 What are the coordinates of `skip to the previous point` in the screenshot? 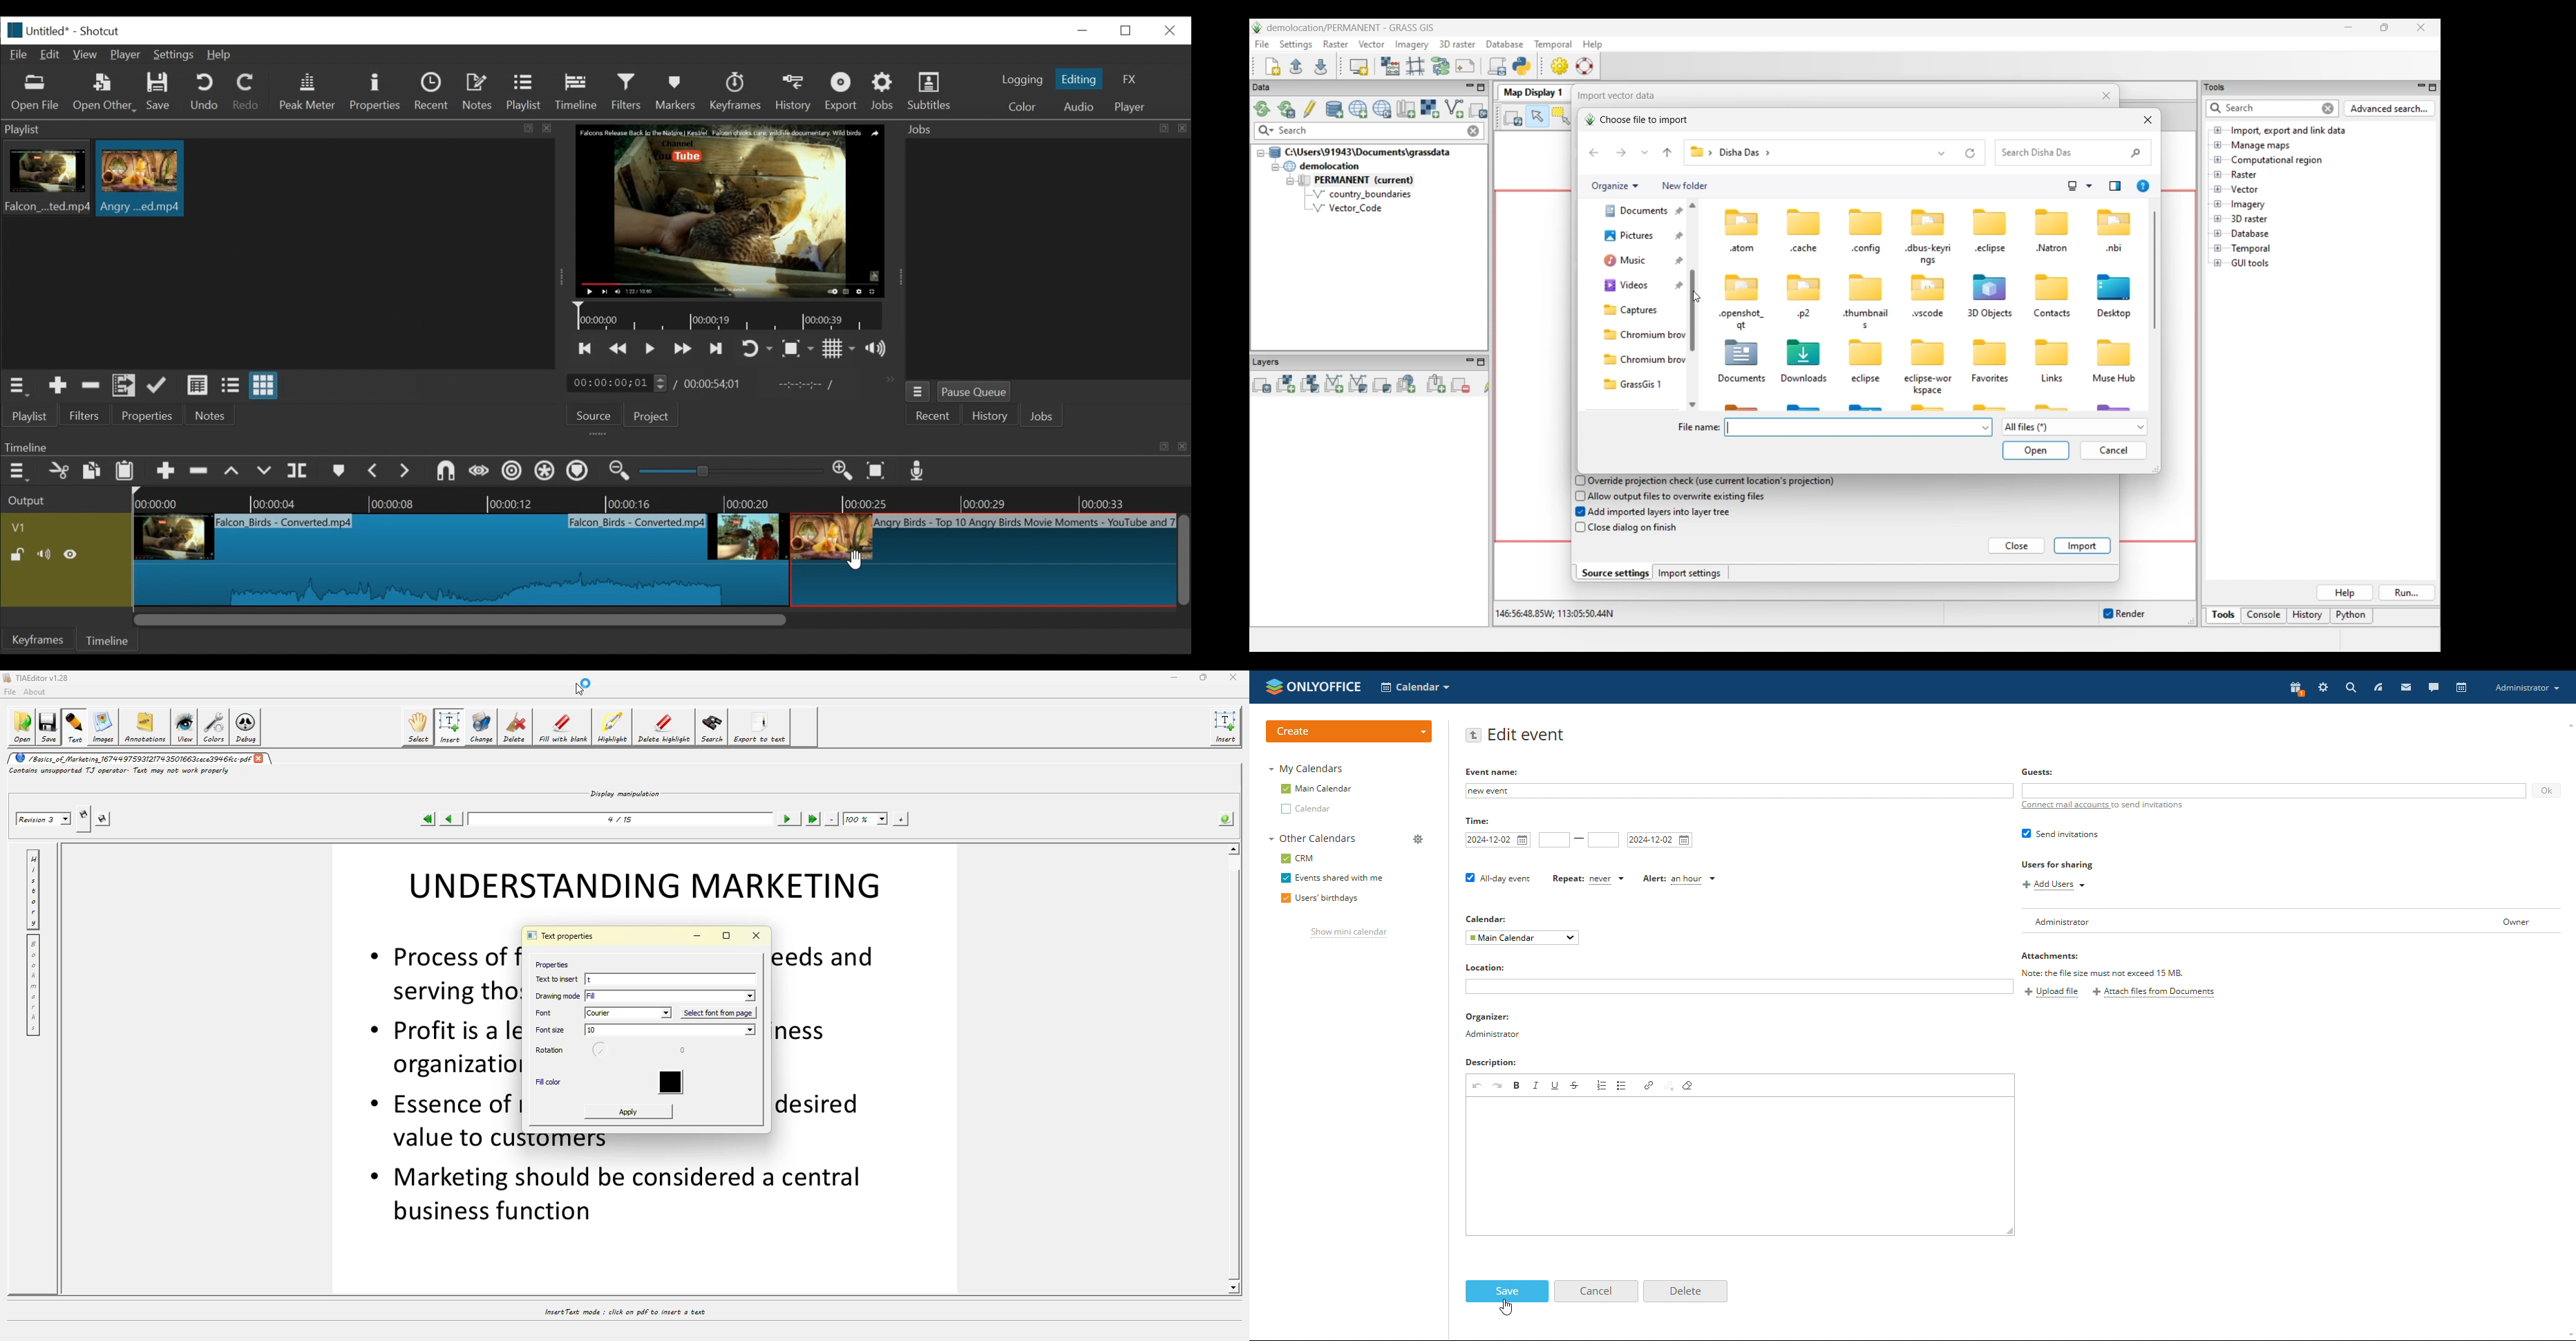 It's located at (585, 349).